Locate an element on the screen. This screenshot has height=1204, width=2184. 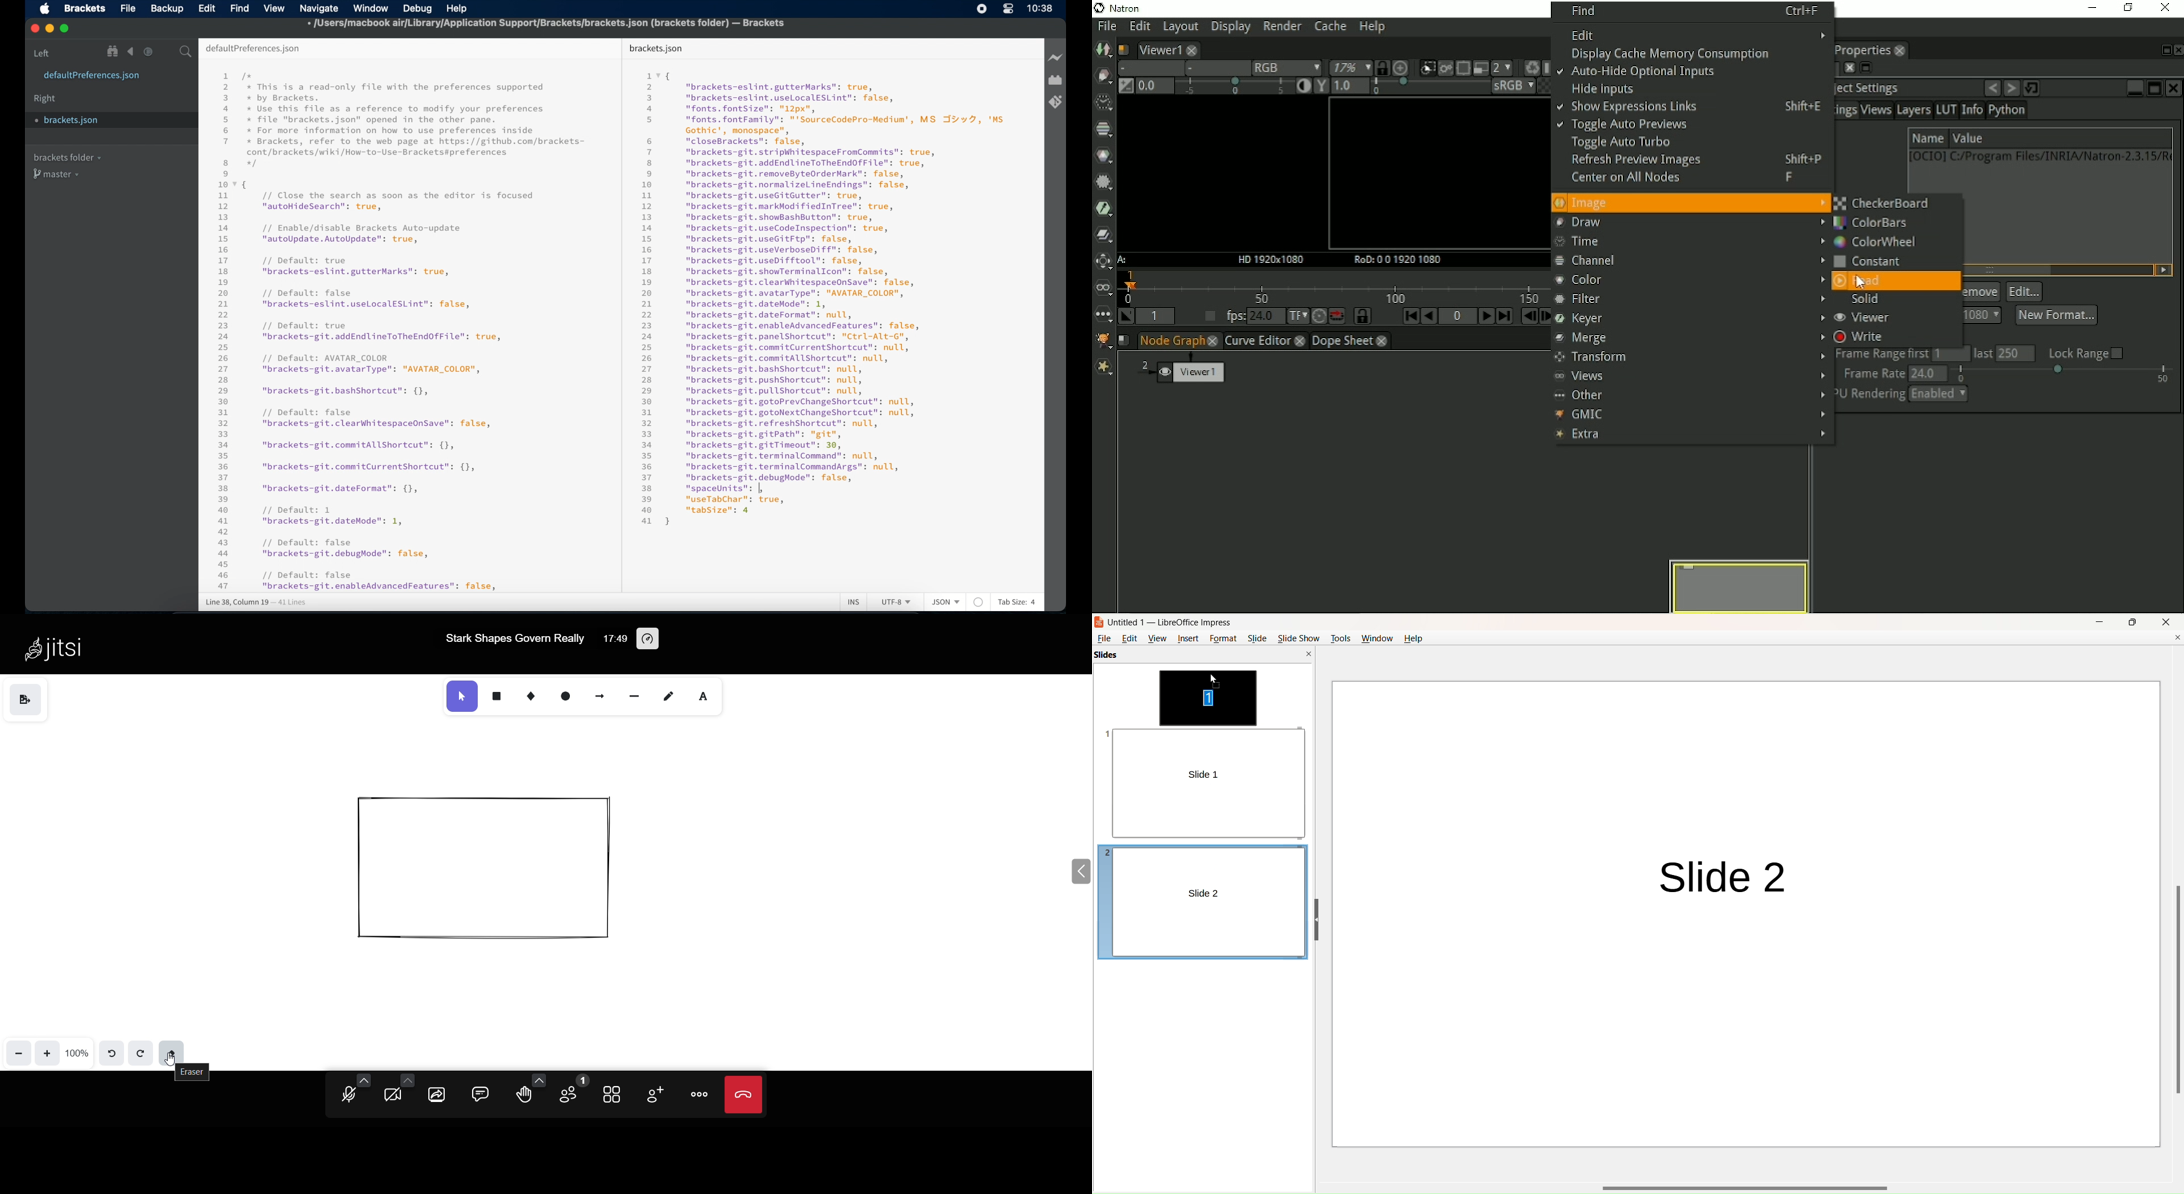
window is located at coordinates (371, 9).